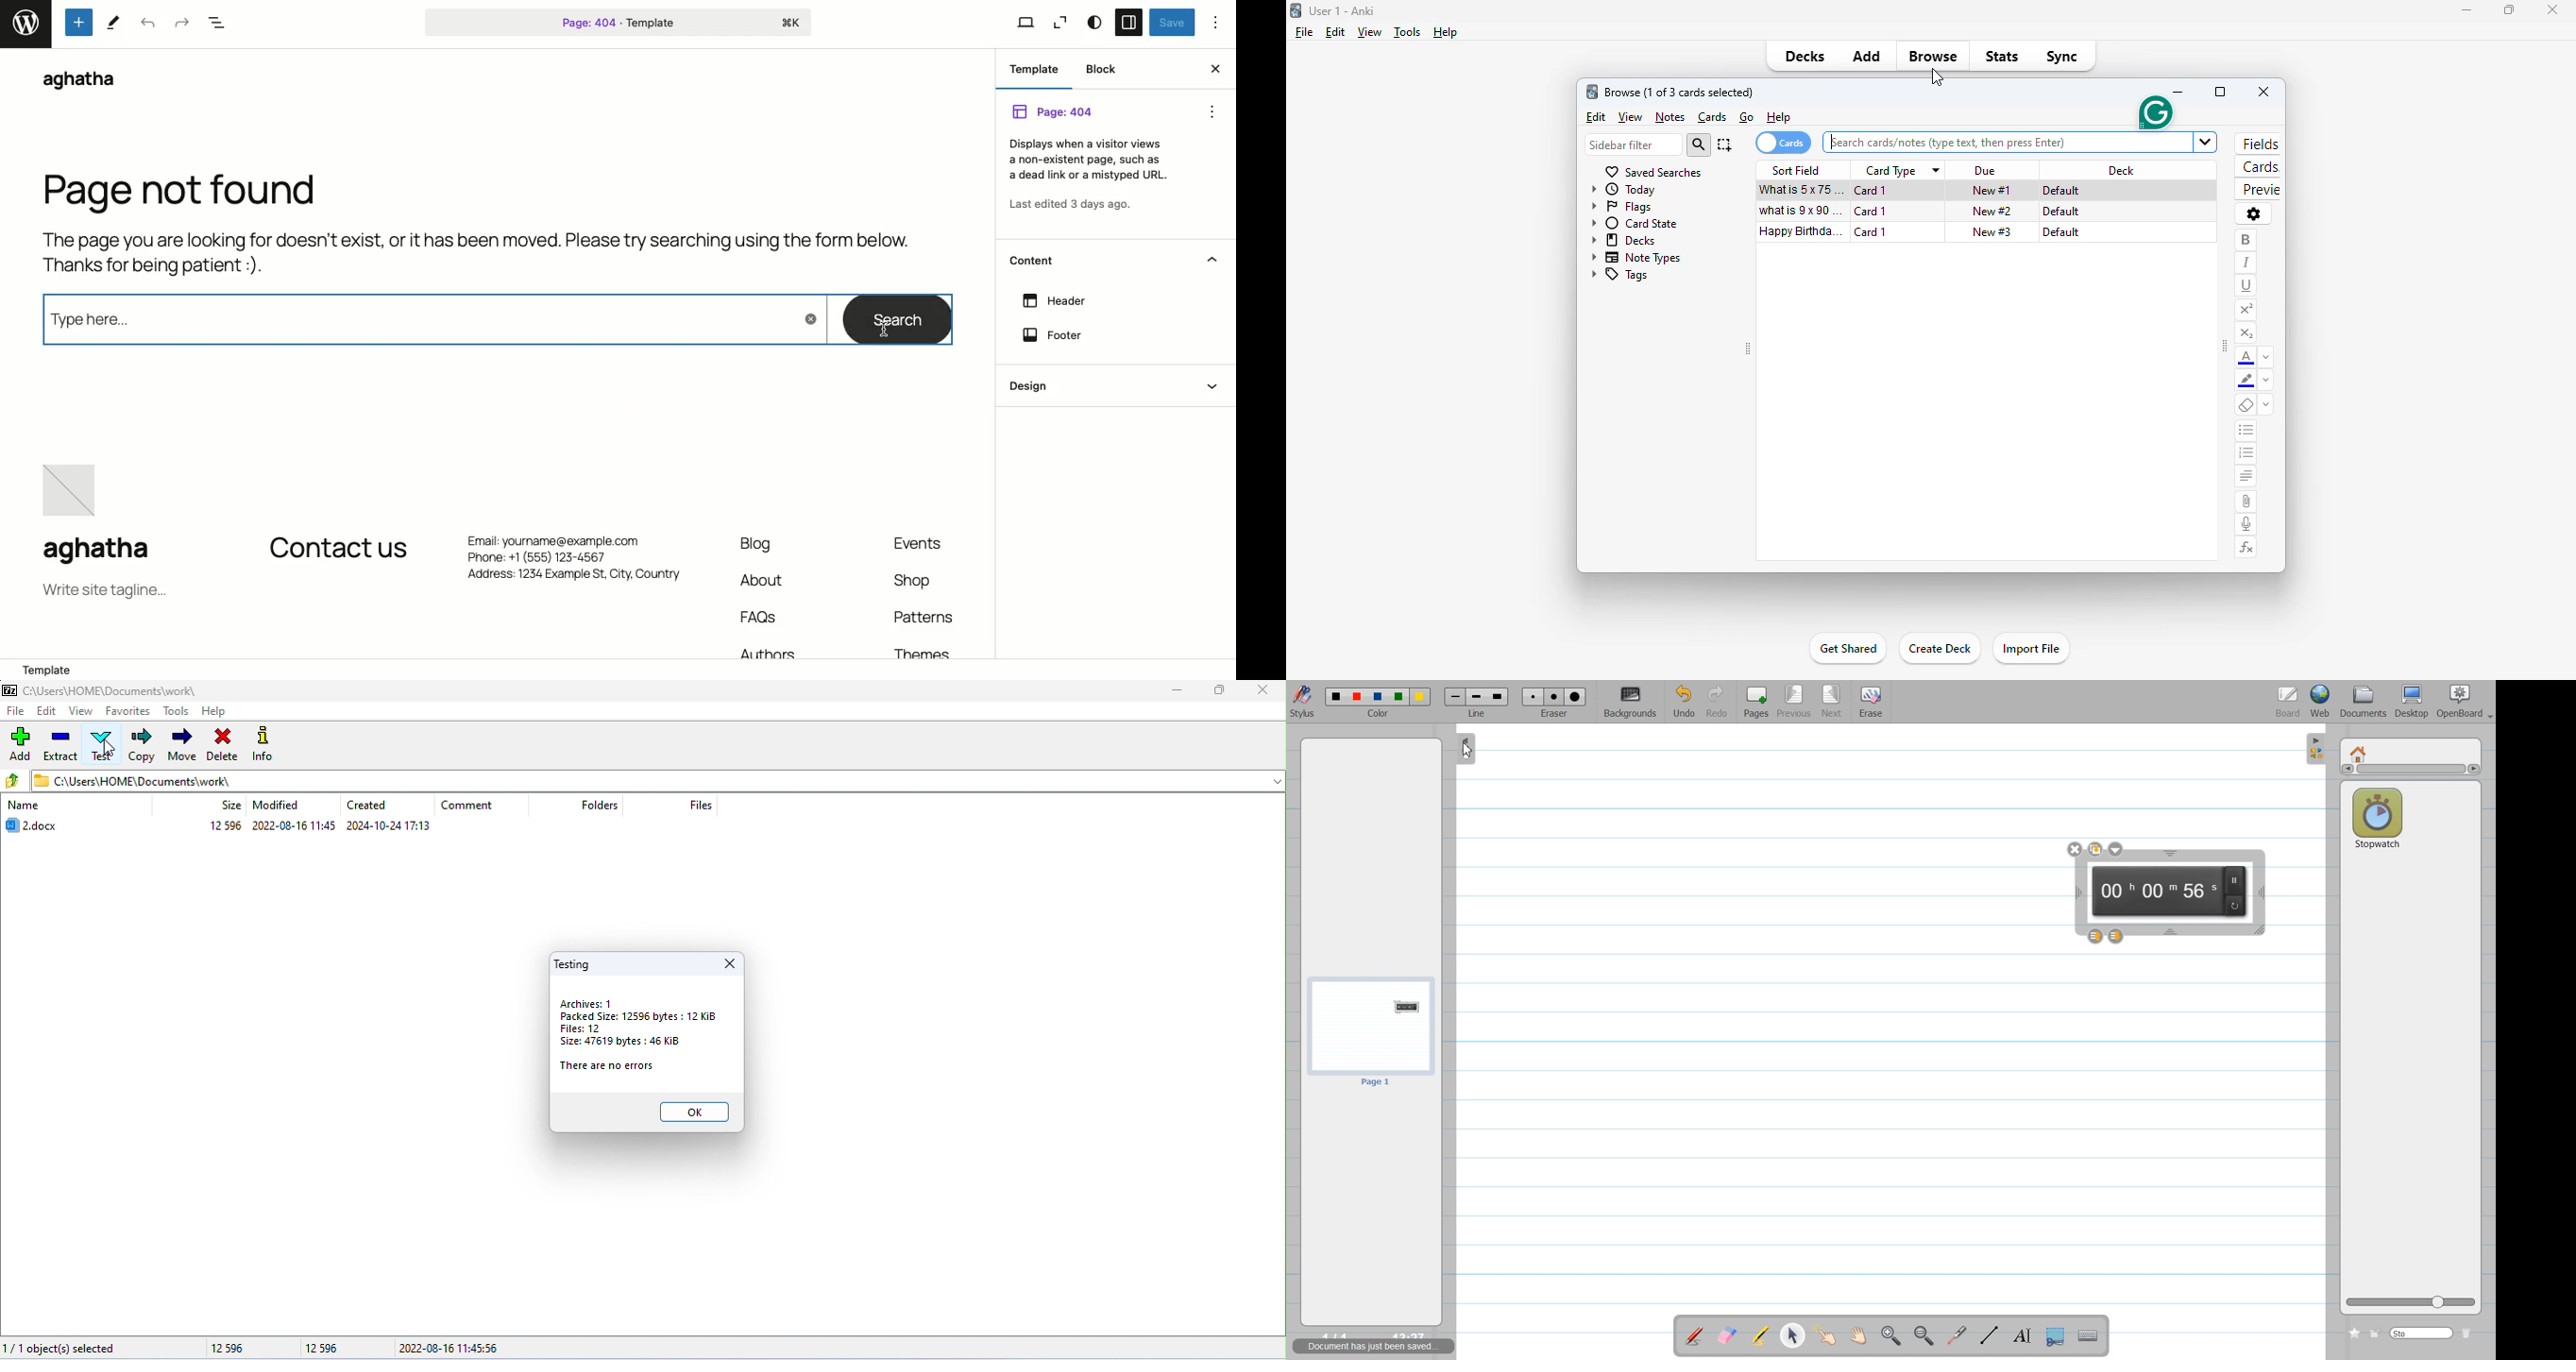  I want to click on Type here, so click(434, 318).